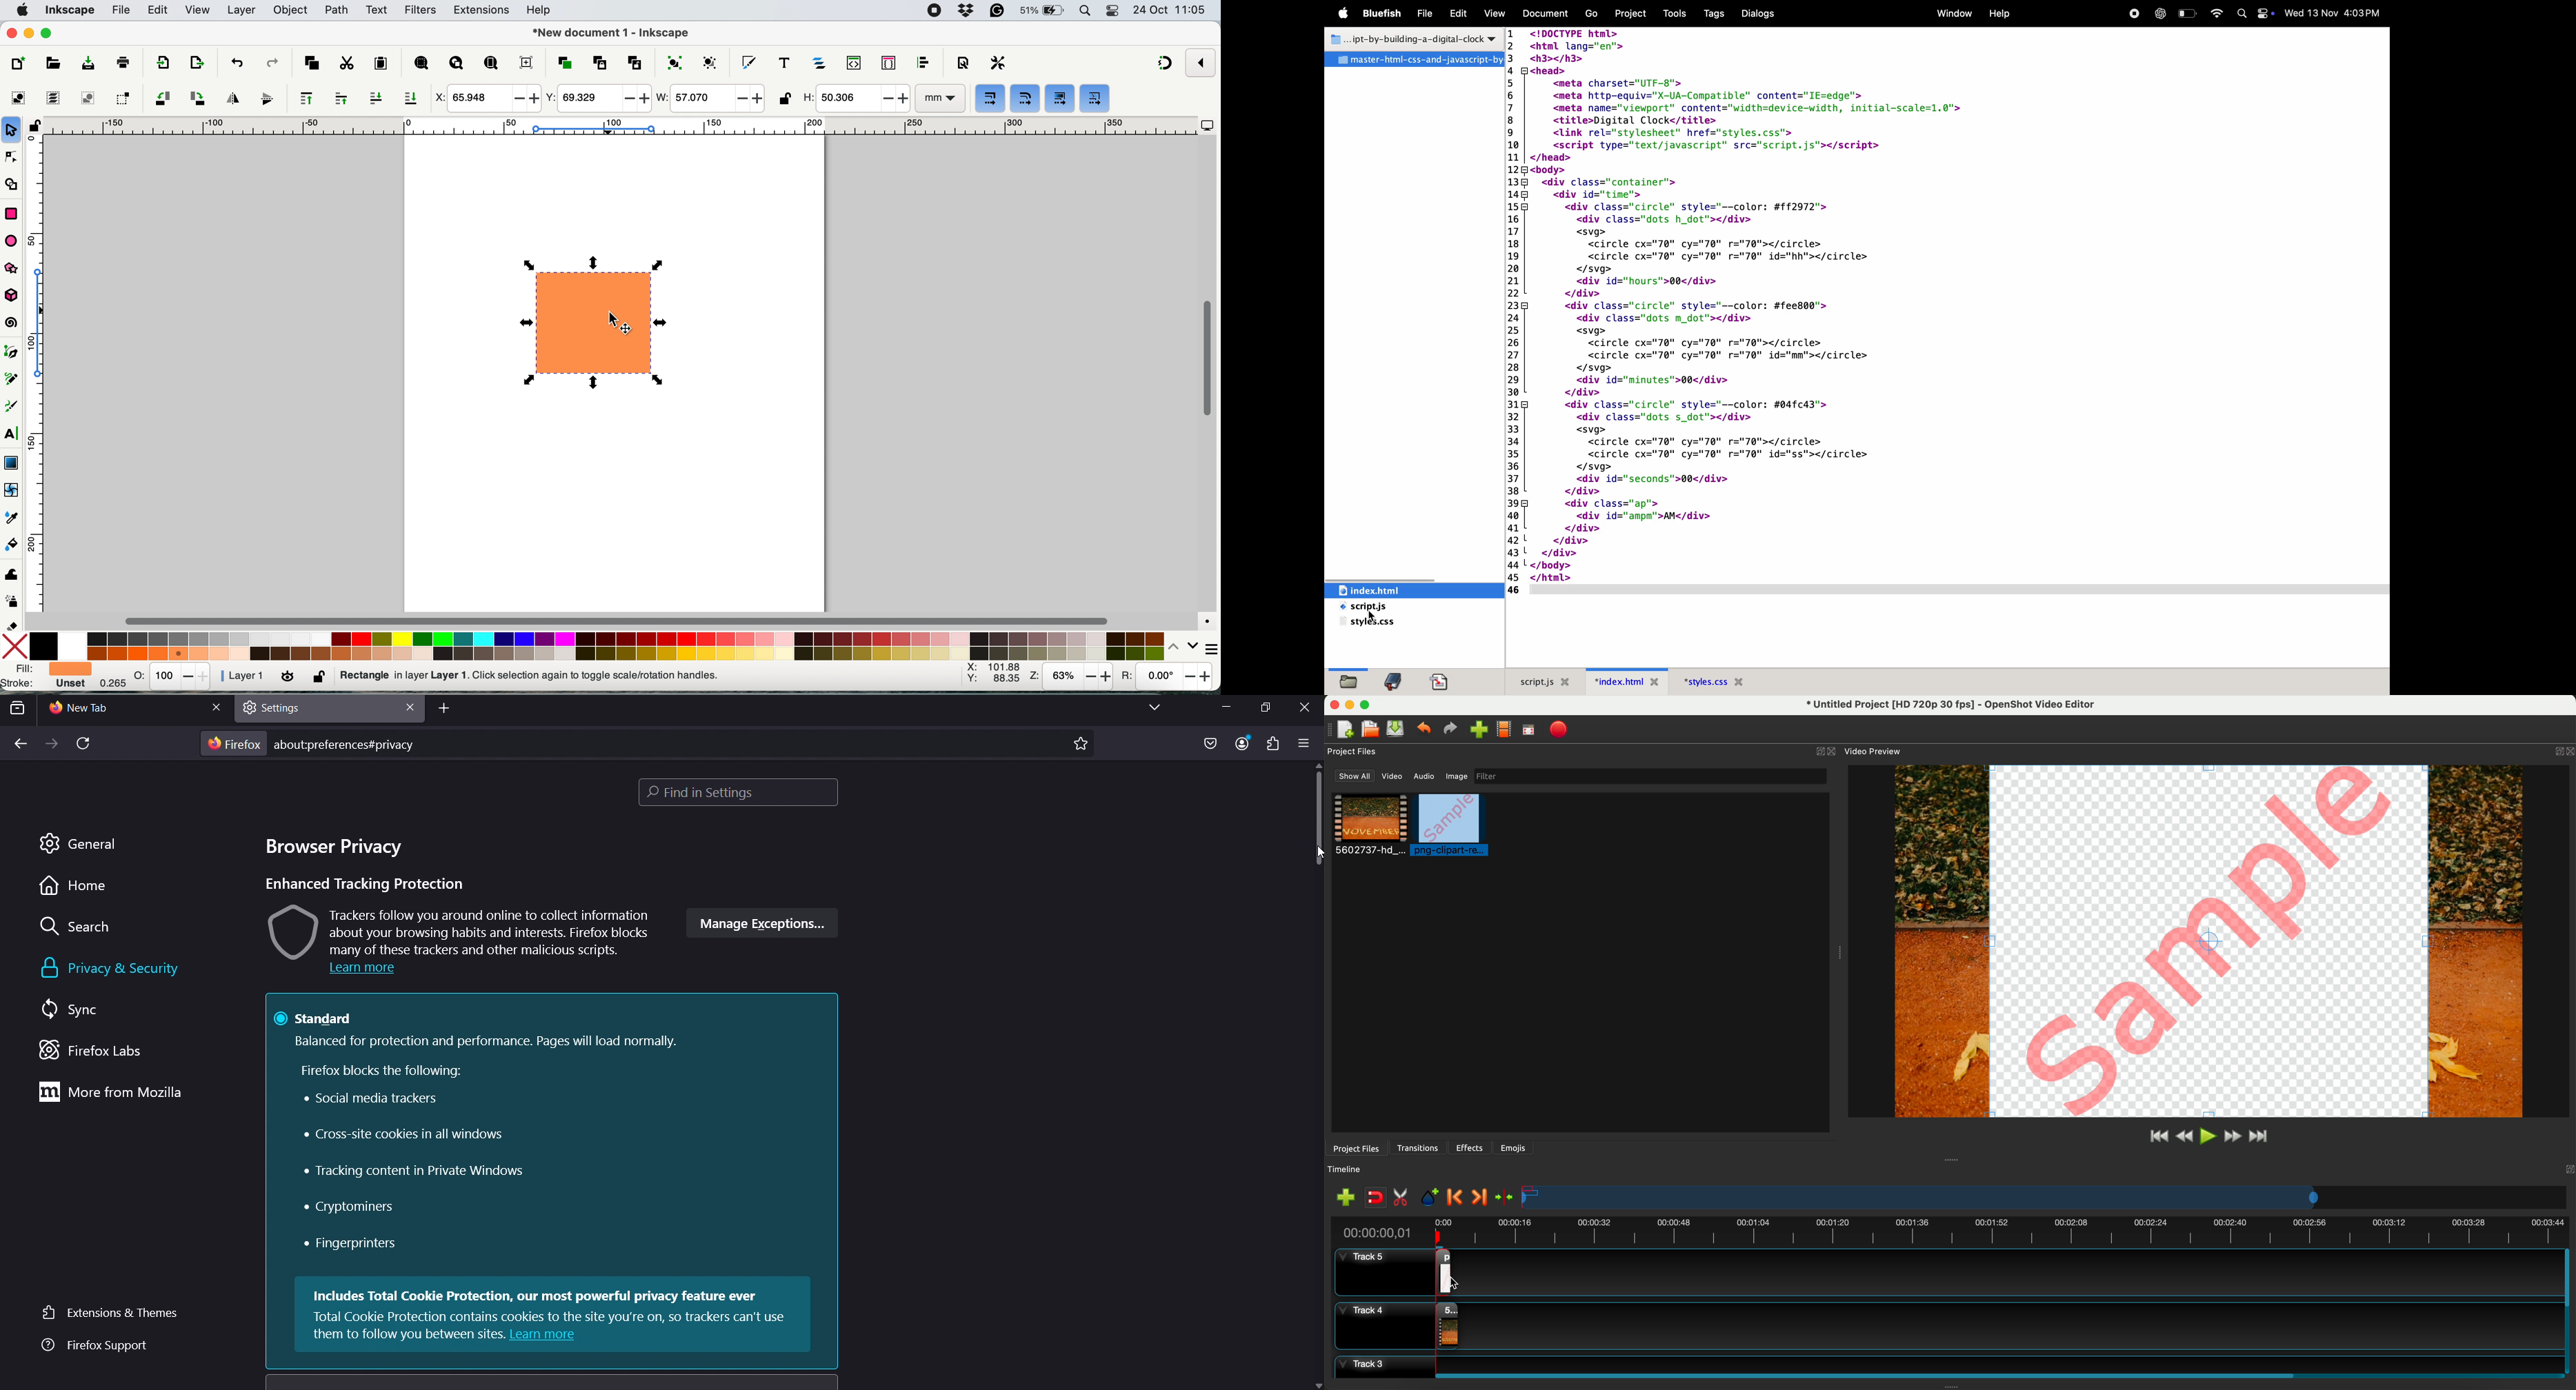 The width and height of the screenshot is (2576, 1400). What do you see at coordinates (126, 969) in the screenshot?
I see `privacy & security` at bounding box center [126, 969].